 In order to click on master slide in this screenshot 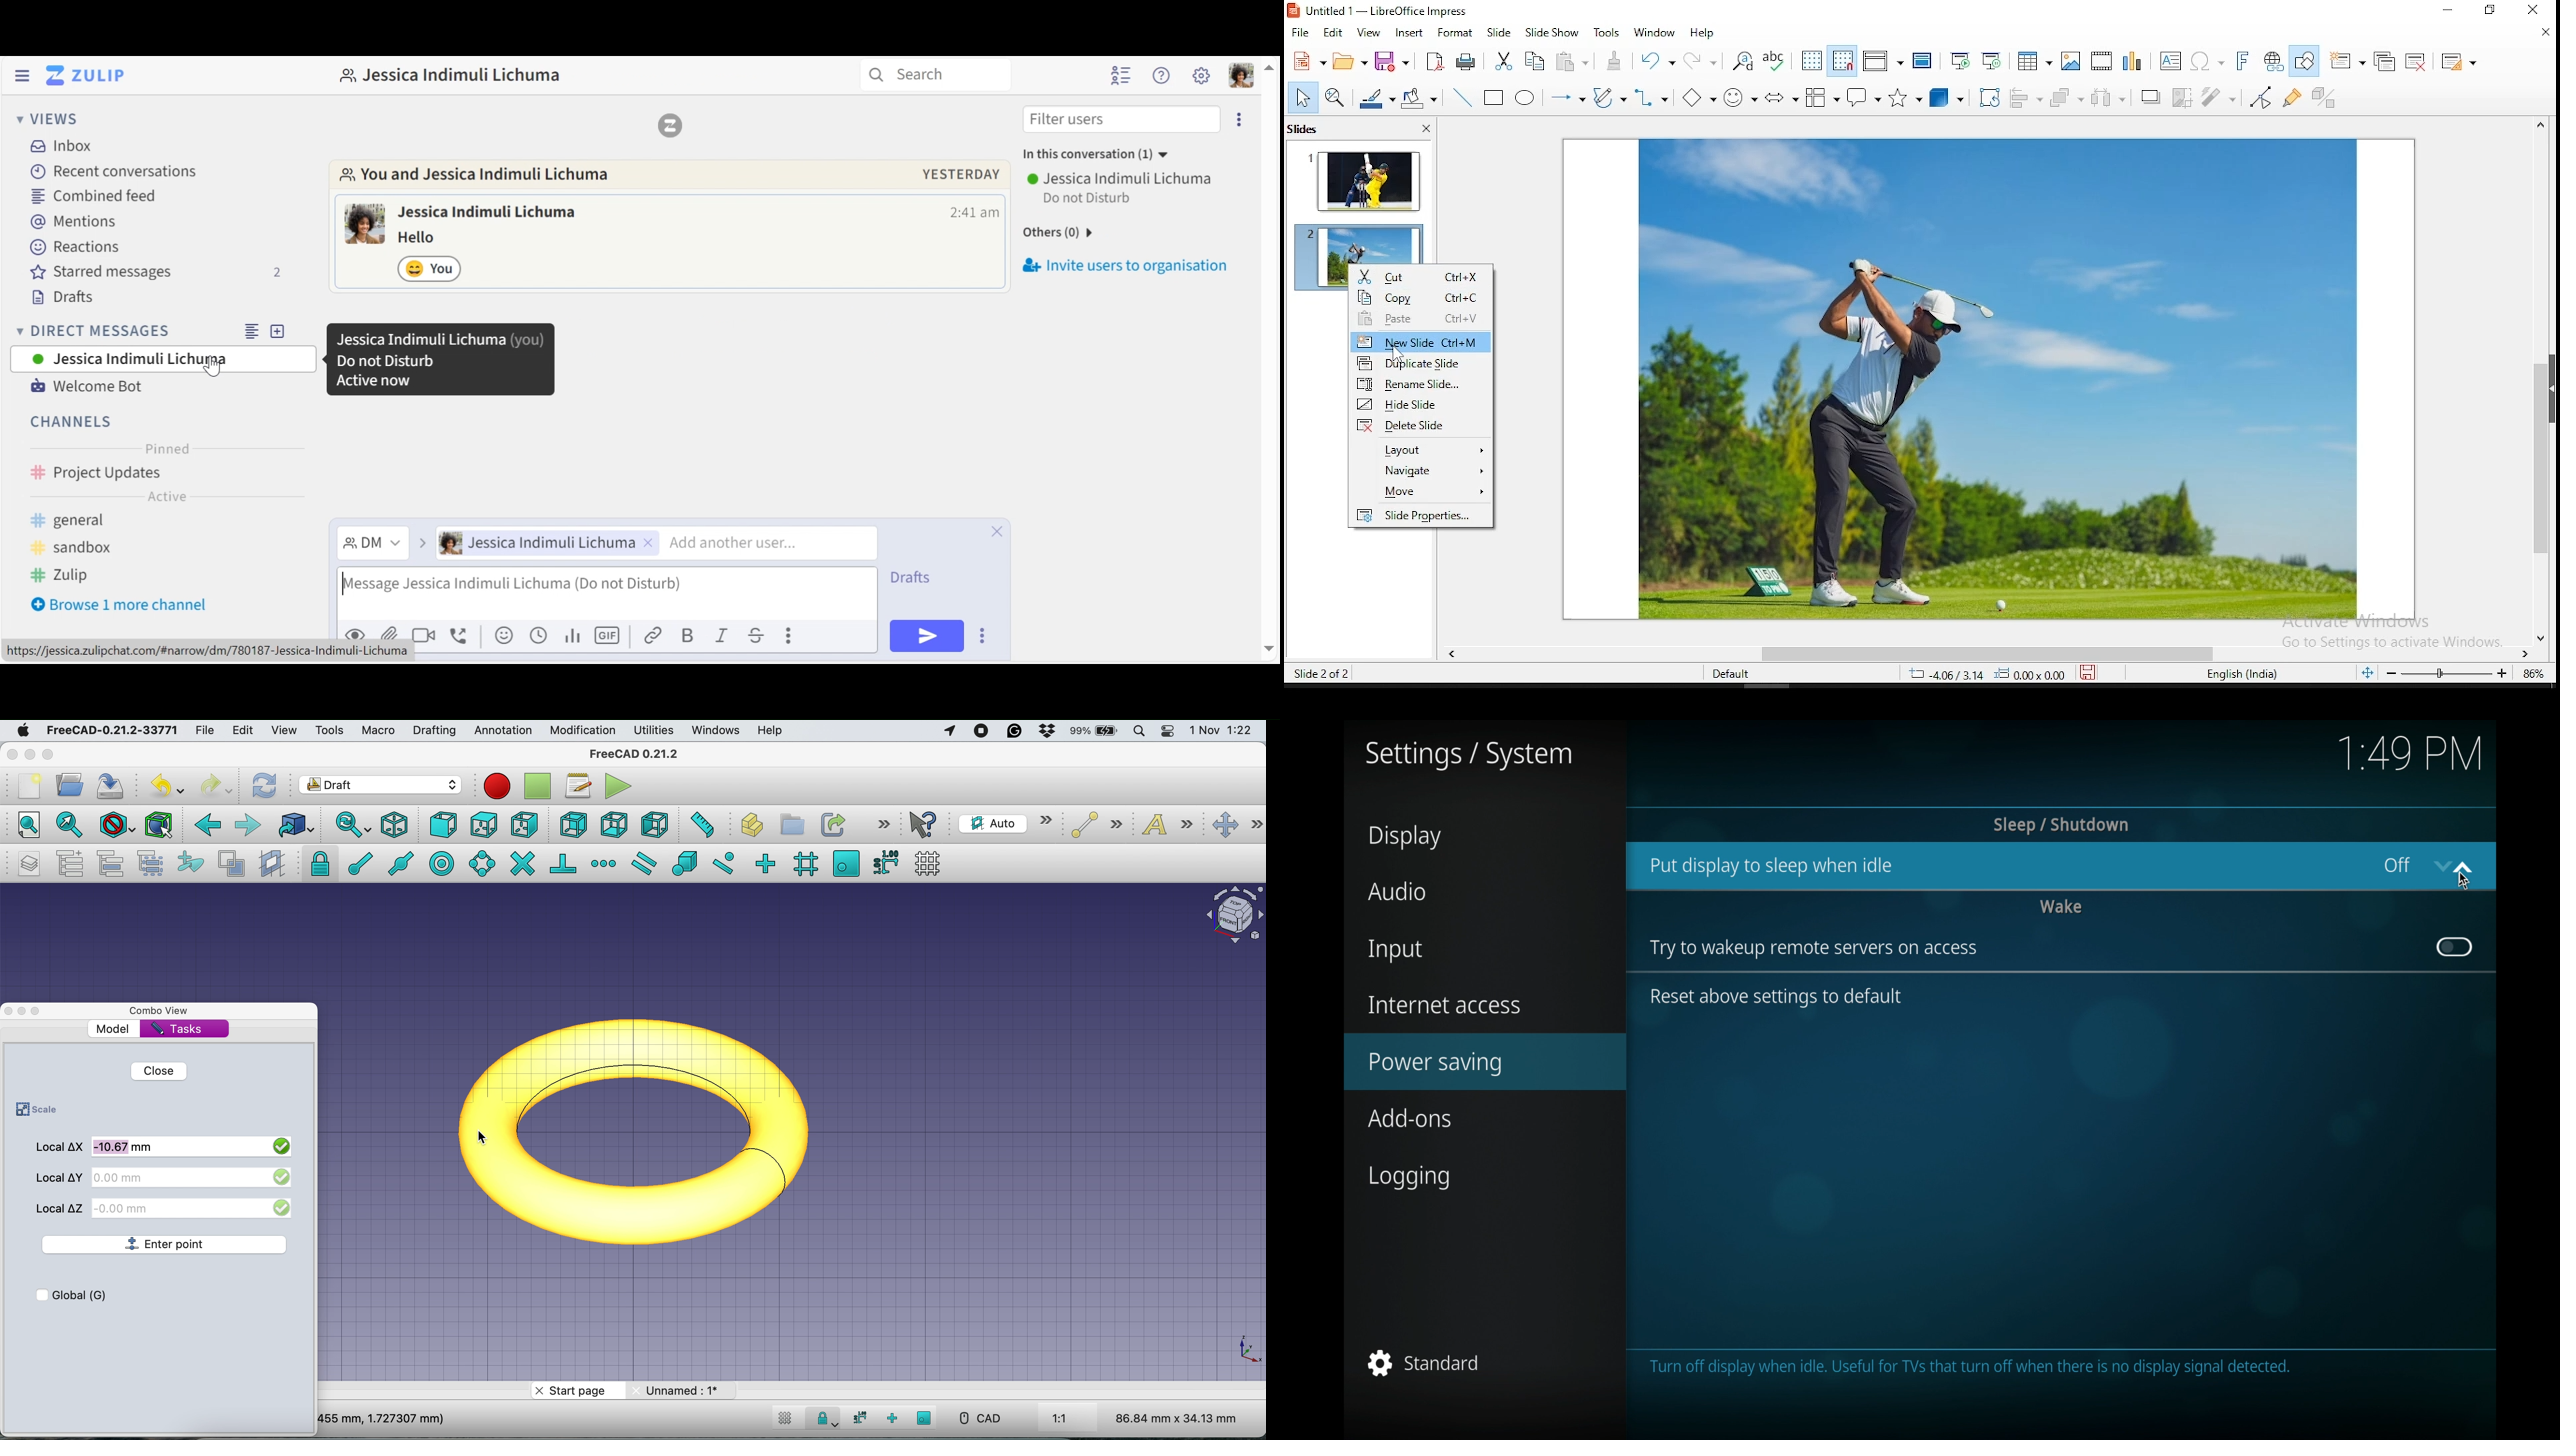, I will do `click(1923, 59)`.